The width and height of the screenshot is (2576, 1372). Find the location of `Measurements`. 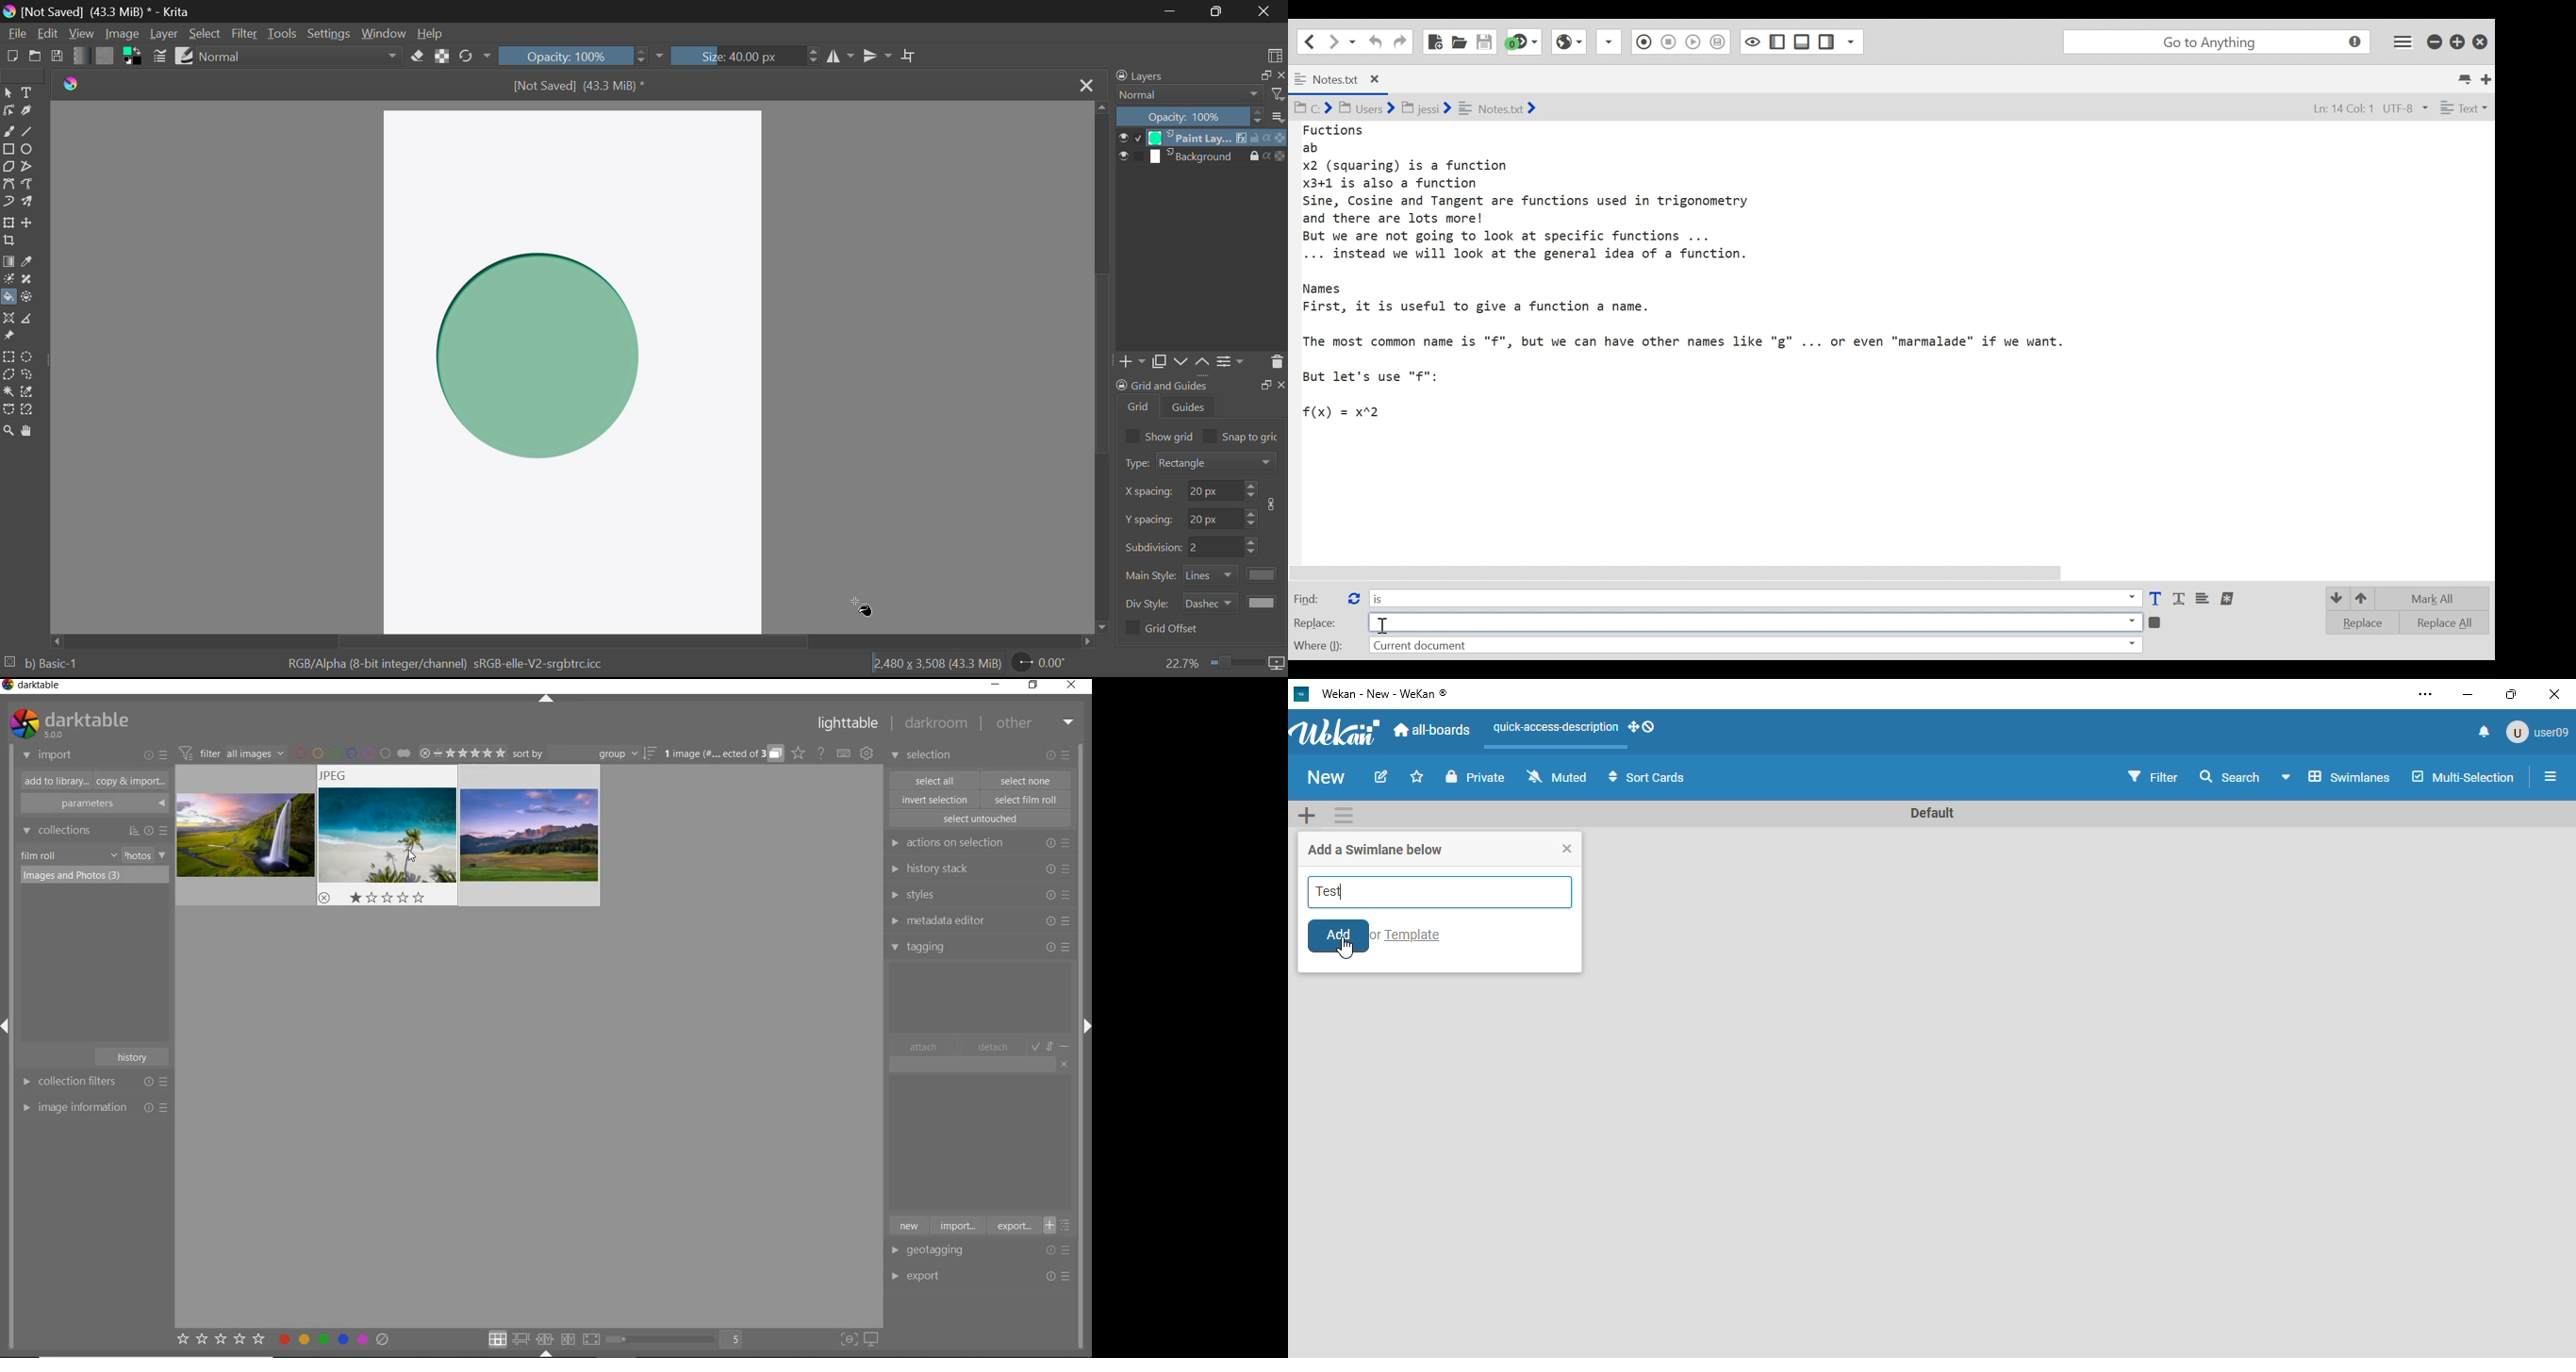

Measurements is located at coordinates (29, 318).